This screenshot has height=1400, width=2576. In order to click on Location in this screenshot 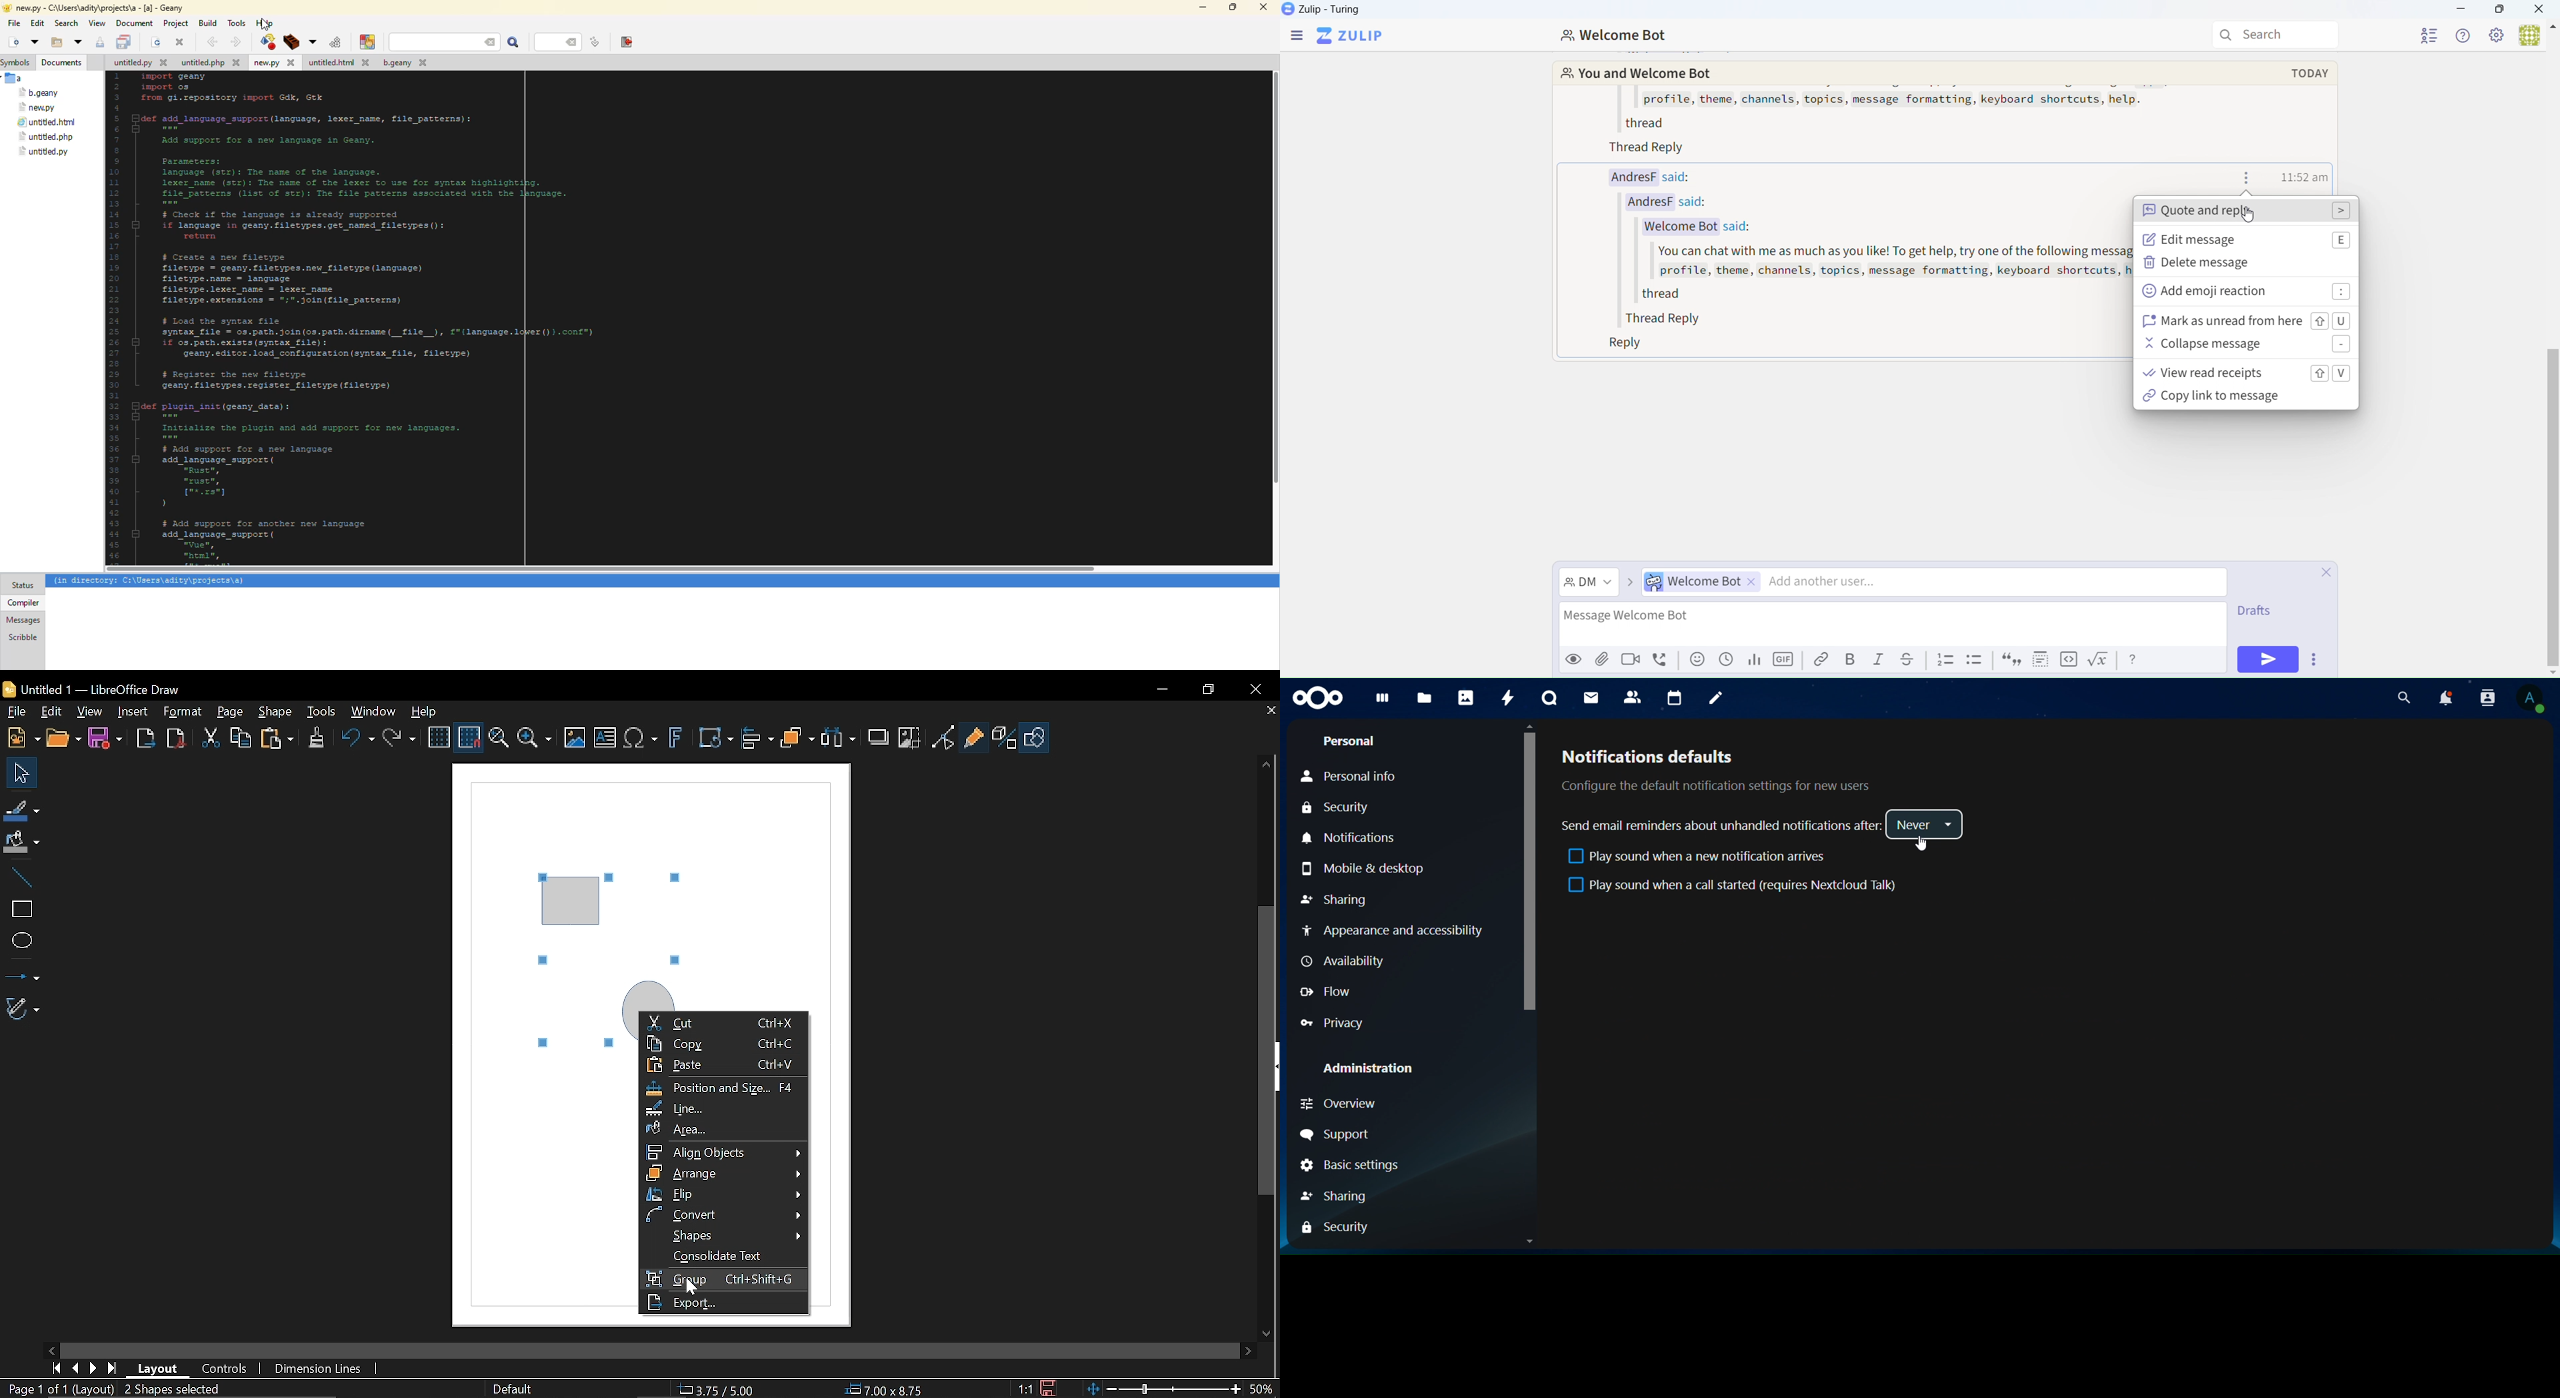, I will do `click(719, 1390)`.